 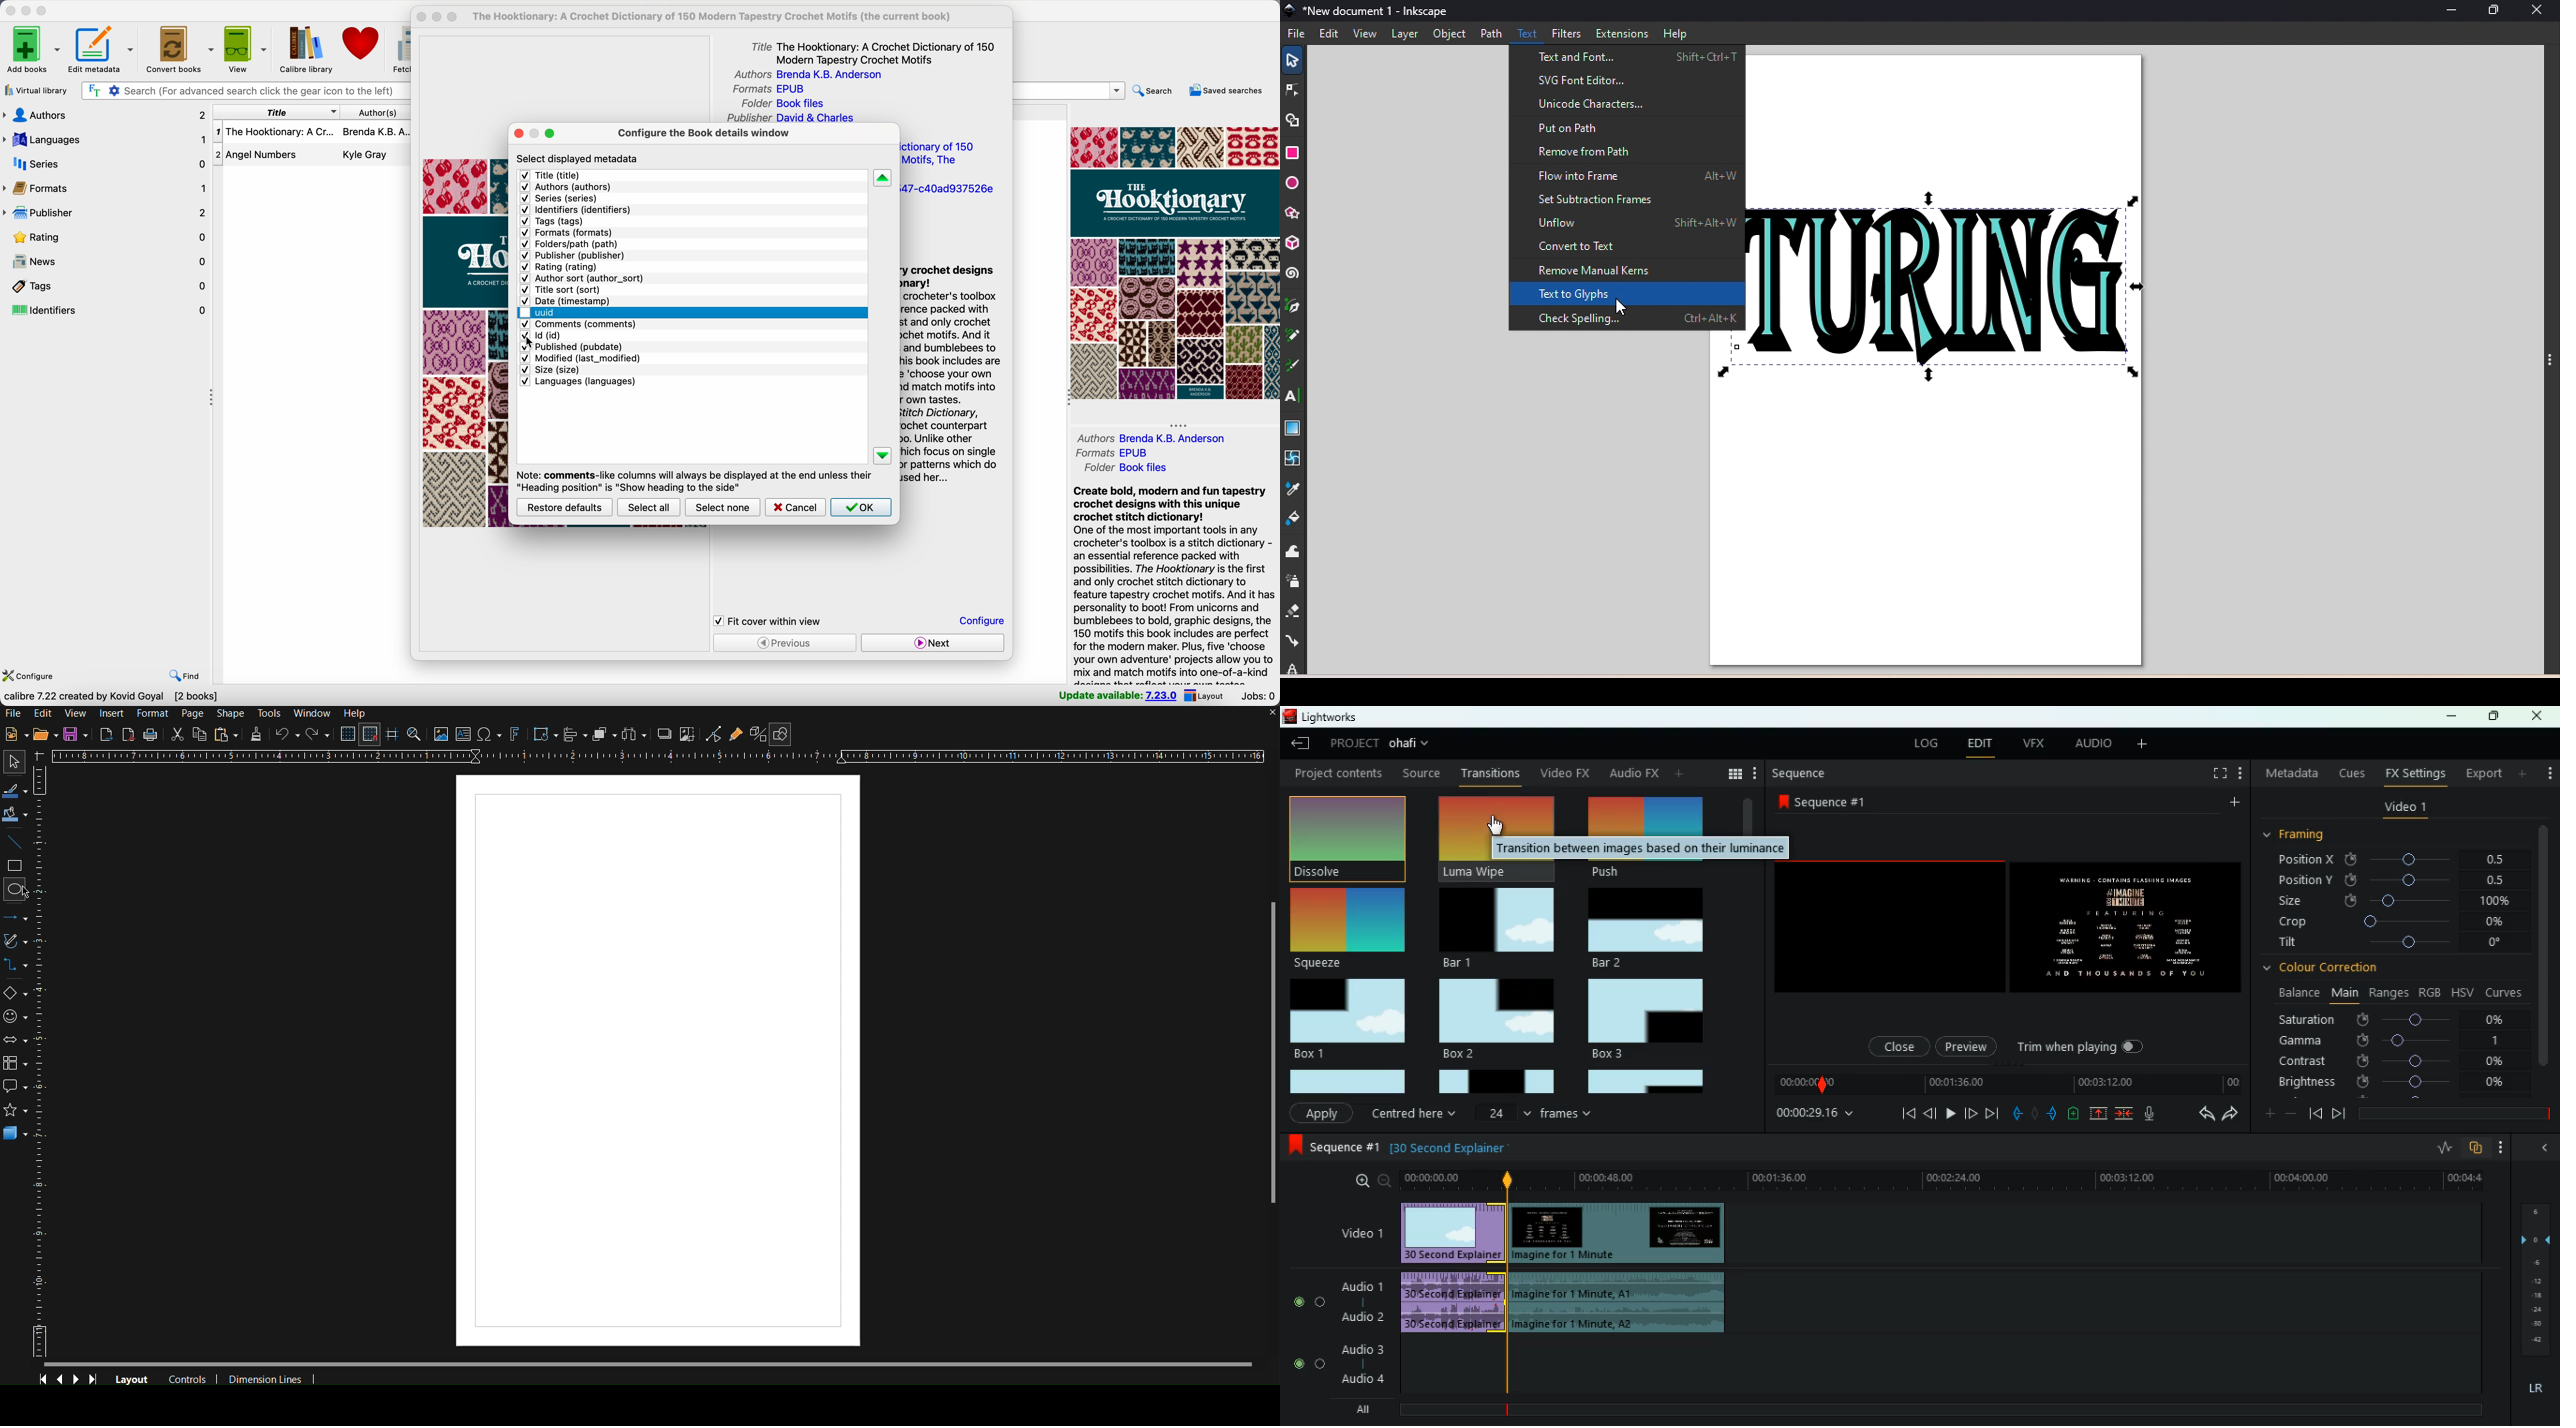 What do you see at coordinates (107, 733) in the screenshot?
I see `Export` at bounding box center [107, 733].